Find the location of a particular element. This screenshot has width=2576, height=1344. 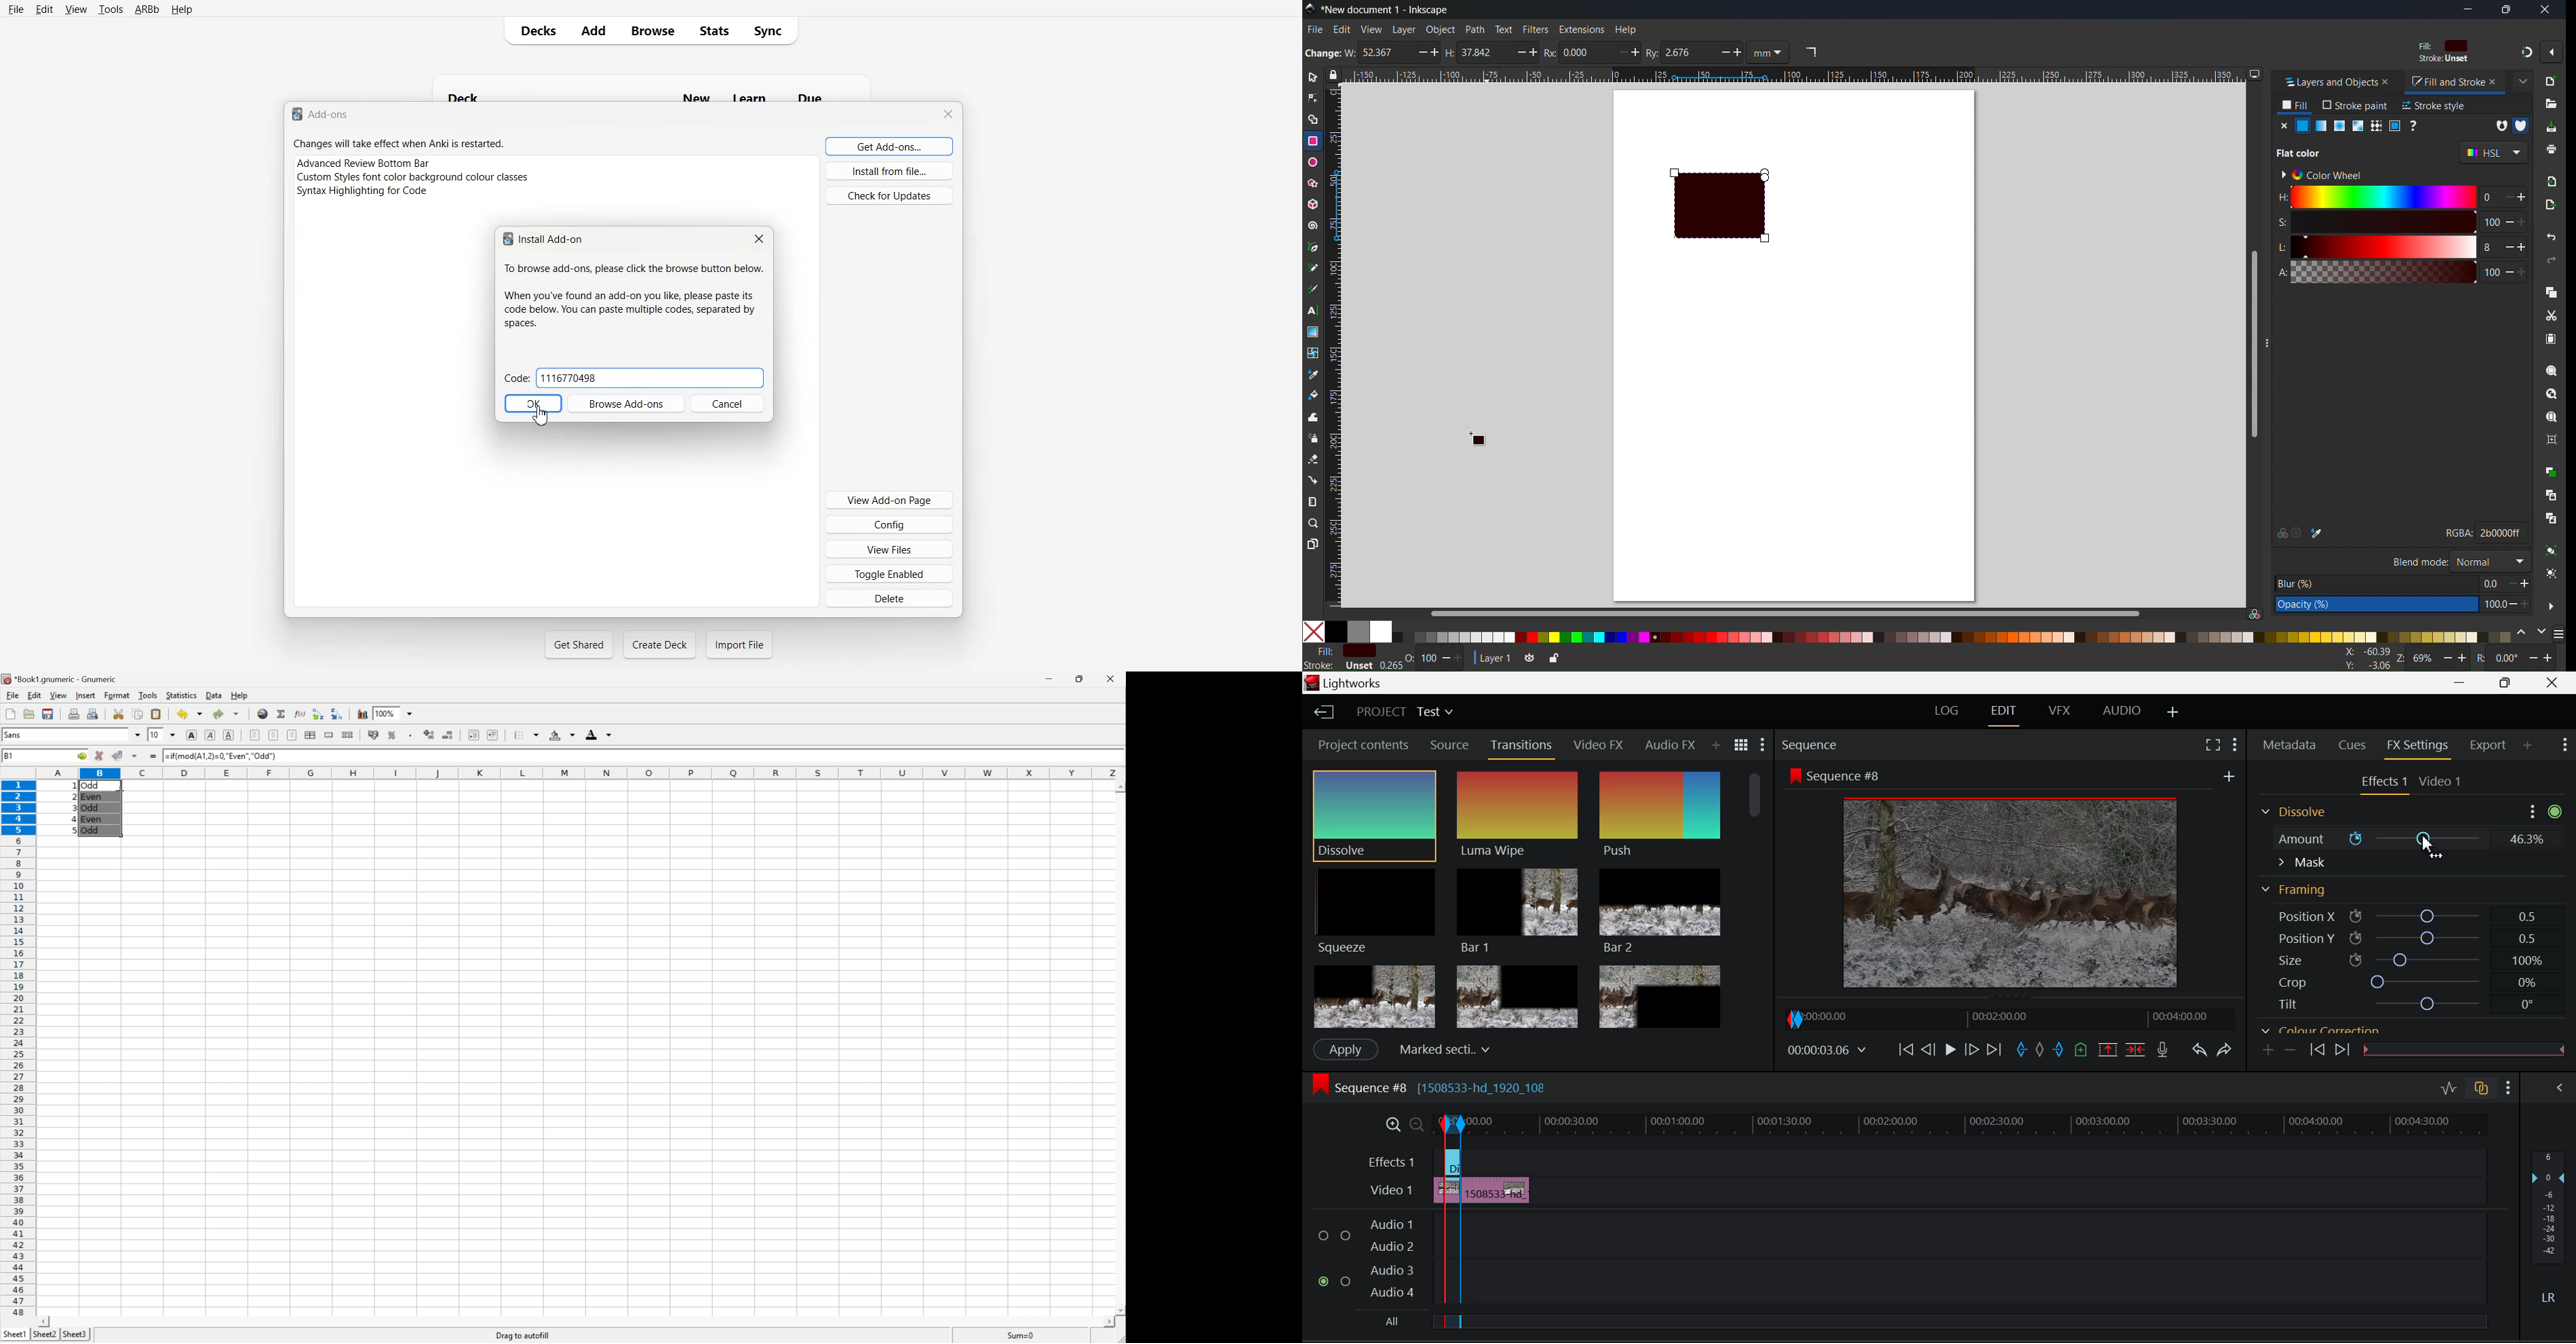

Sheet1 is located at coordinates (14, 1334).